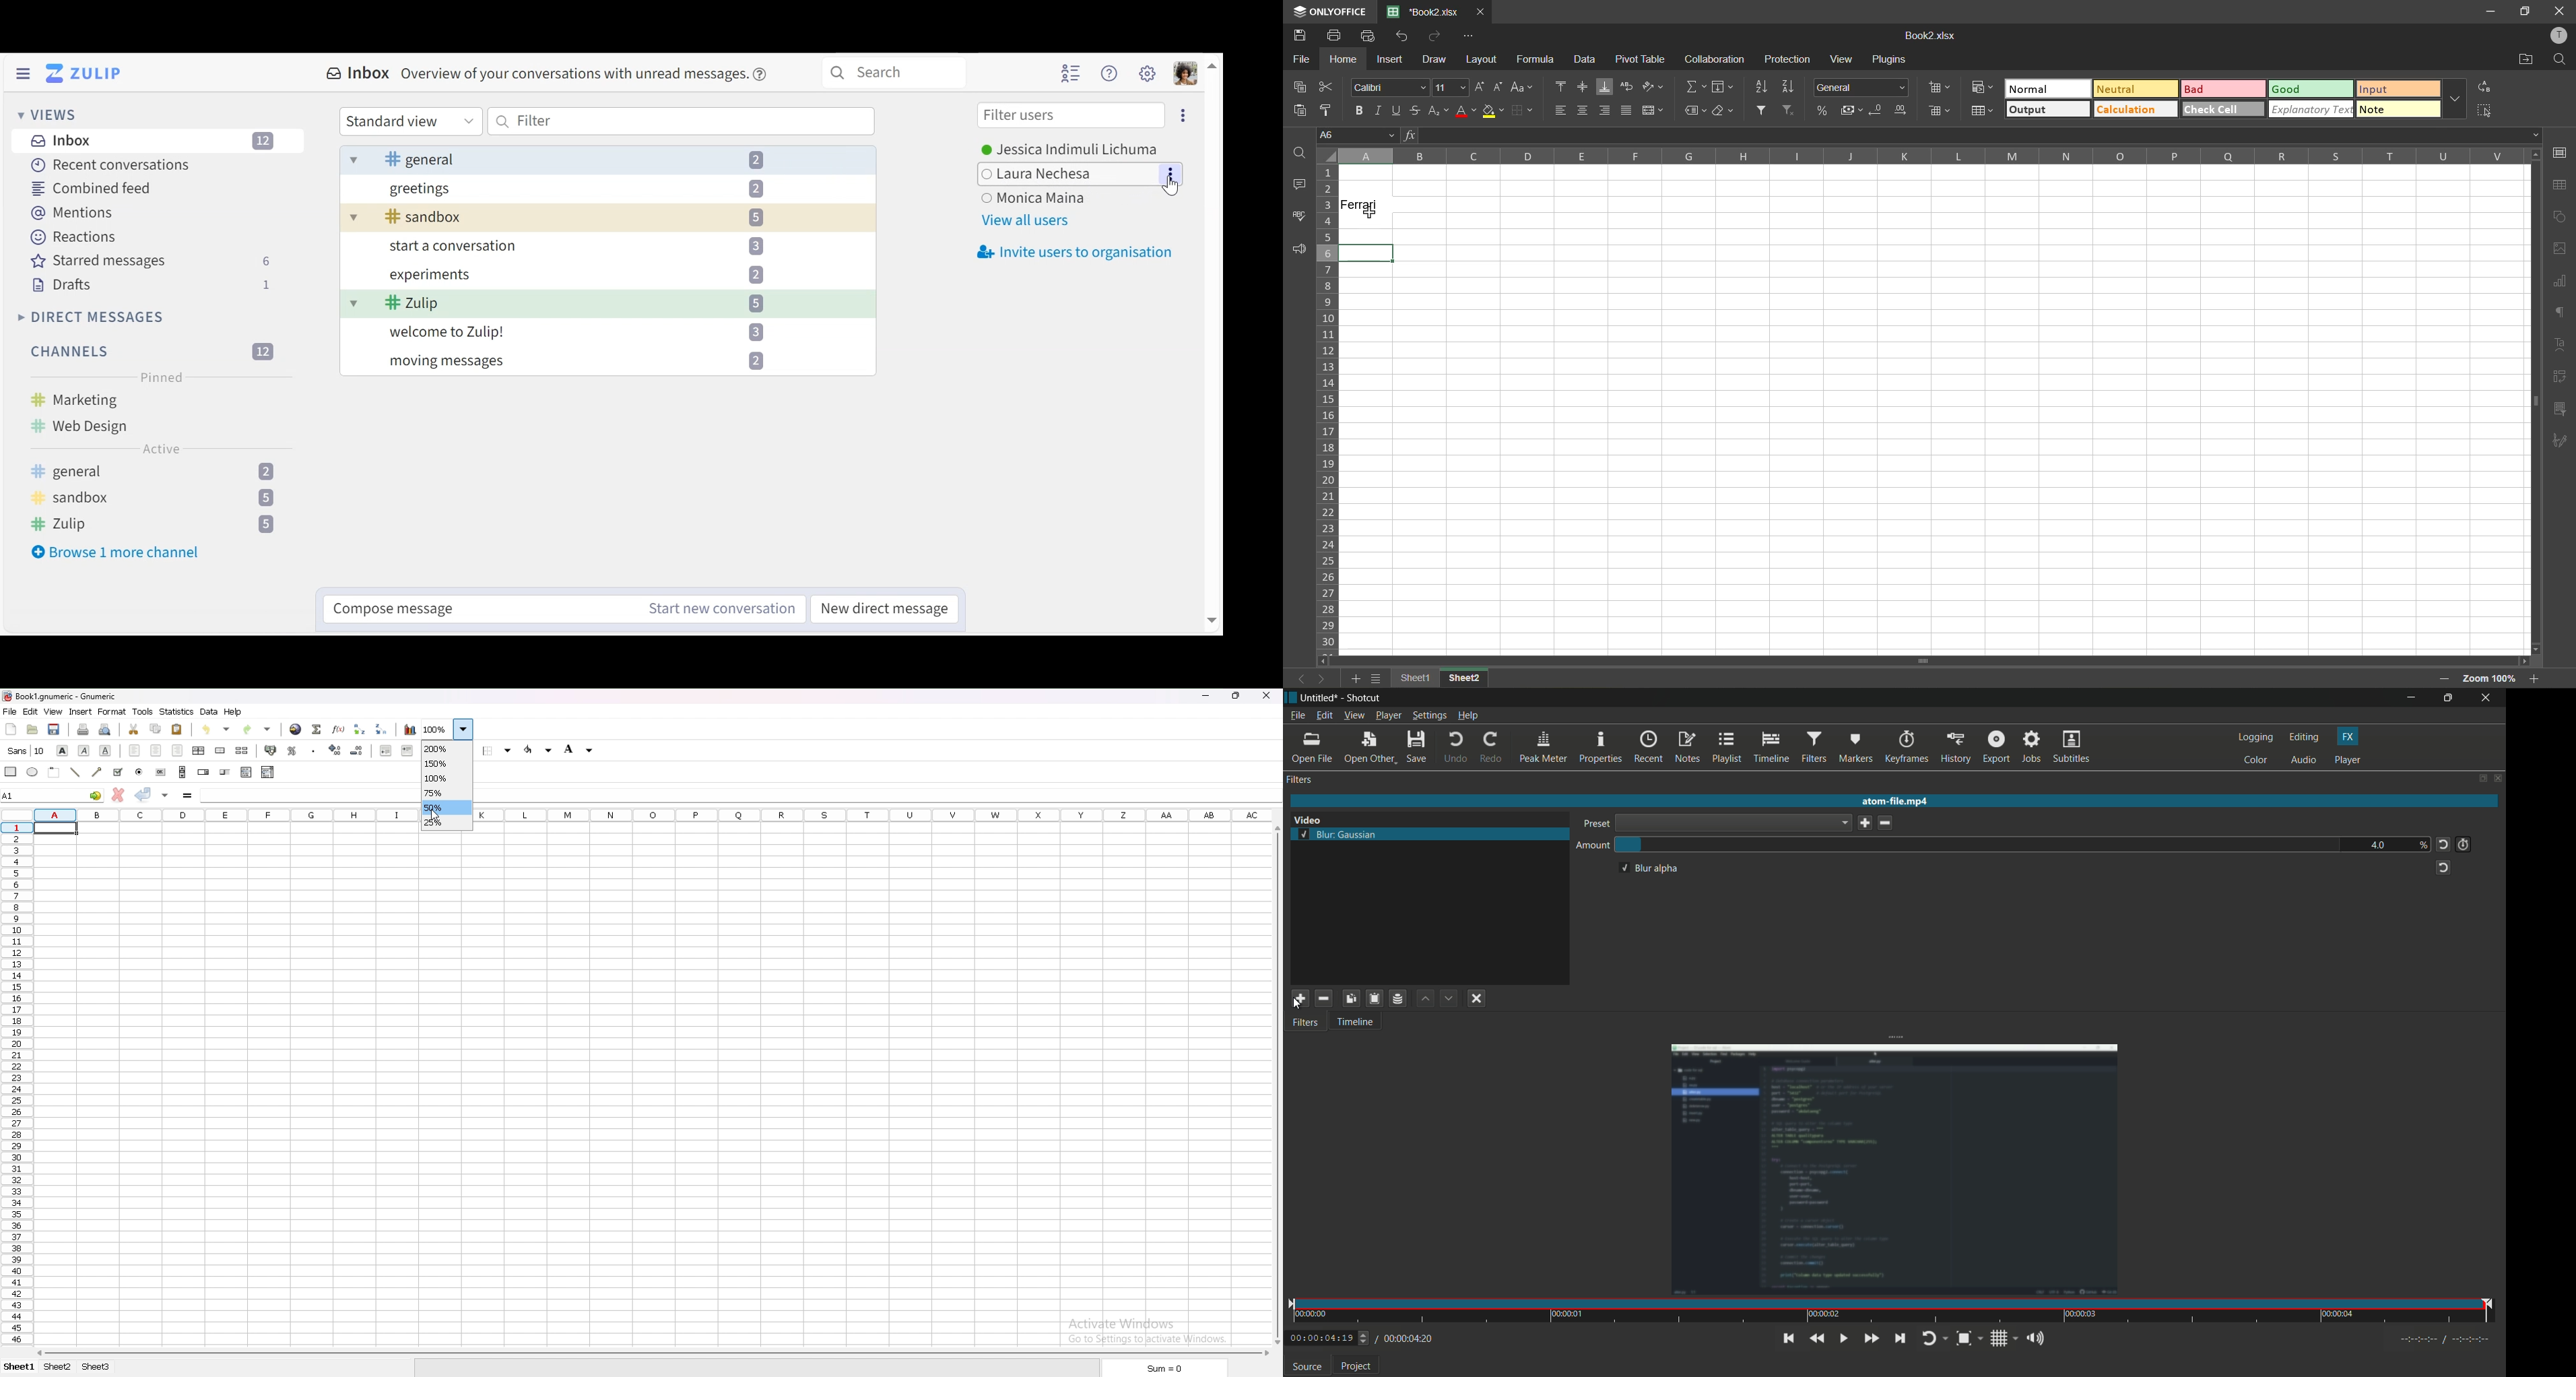 The width and height of the screenshot is (2576, 1400). I want to click on remove selected filter, so click(1324, 998).